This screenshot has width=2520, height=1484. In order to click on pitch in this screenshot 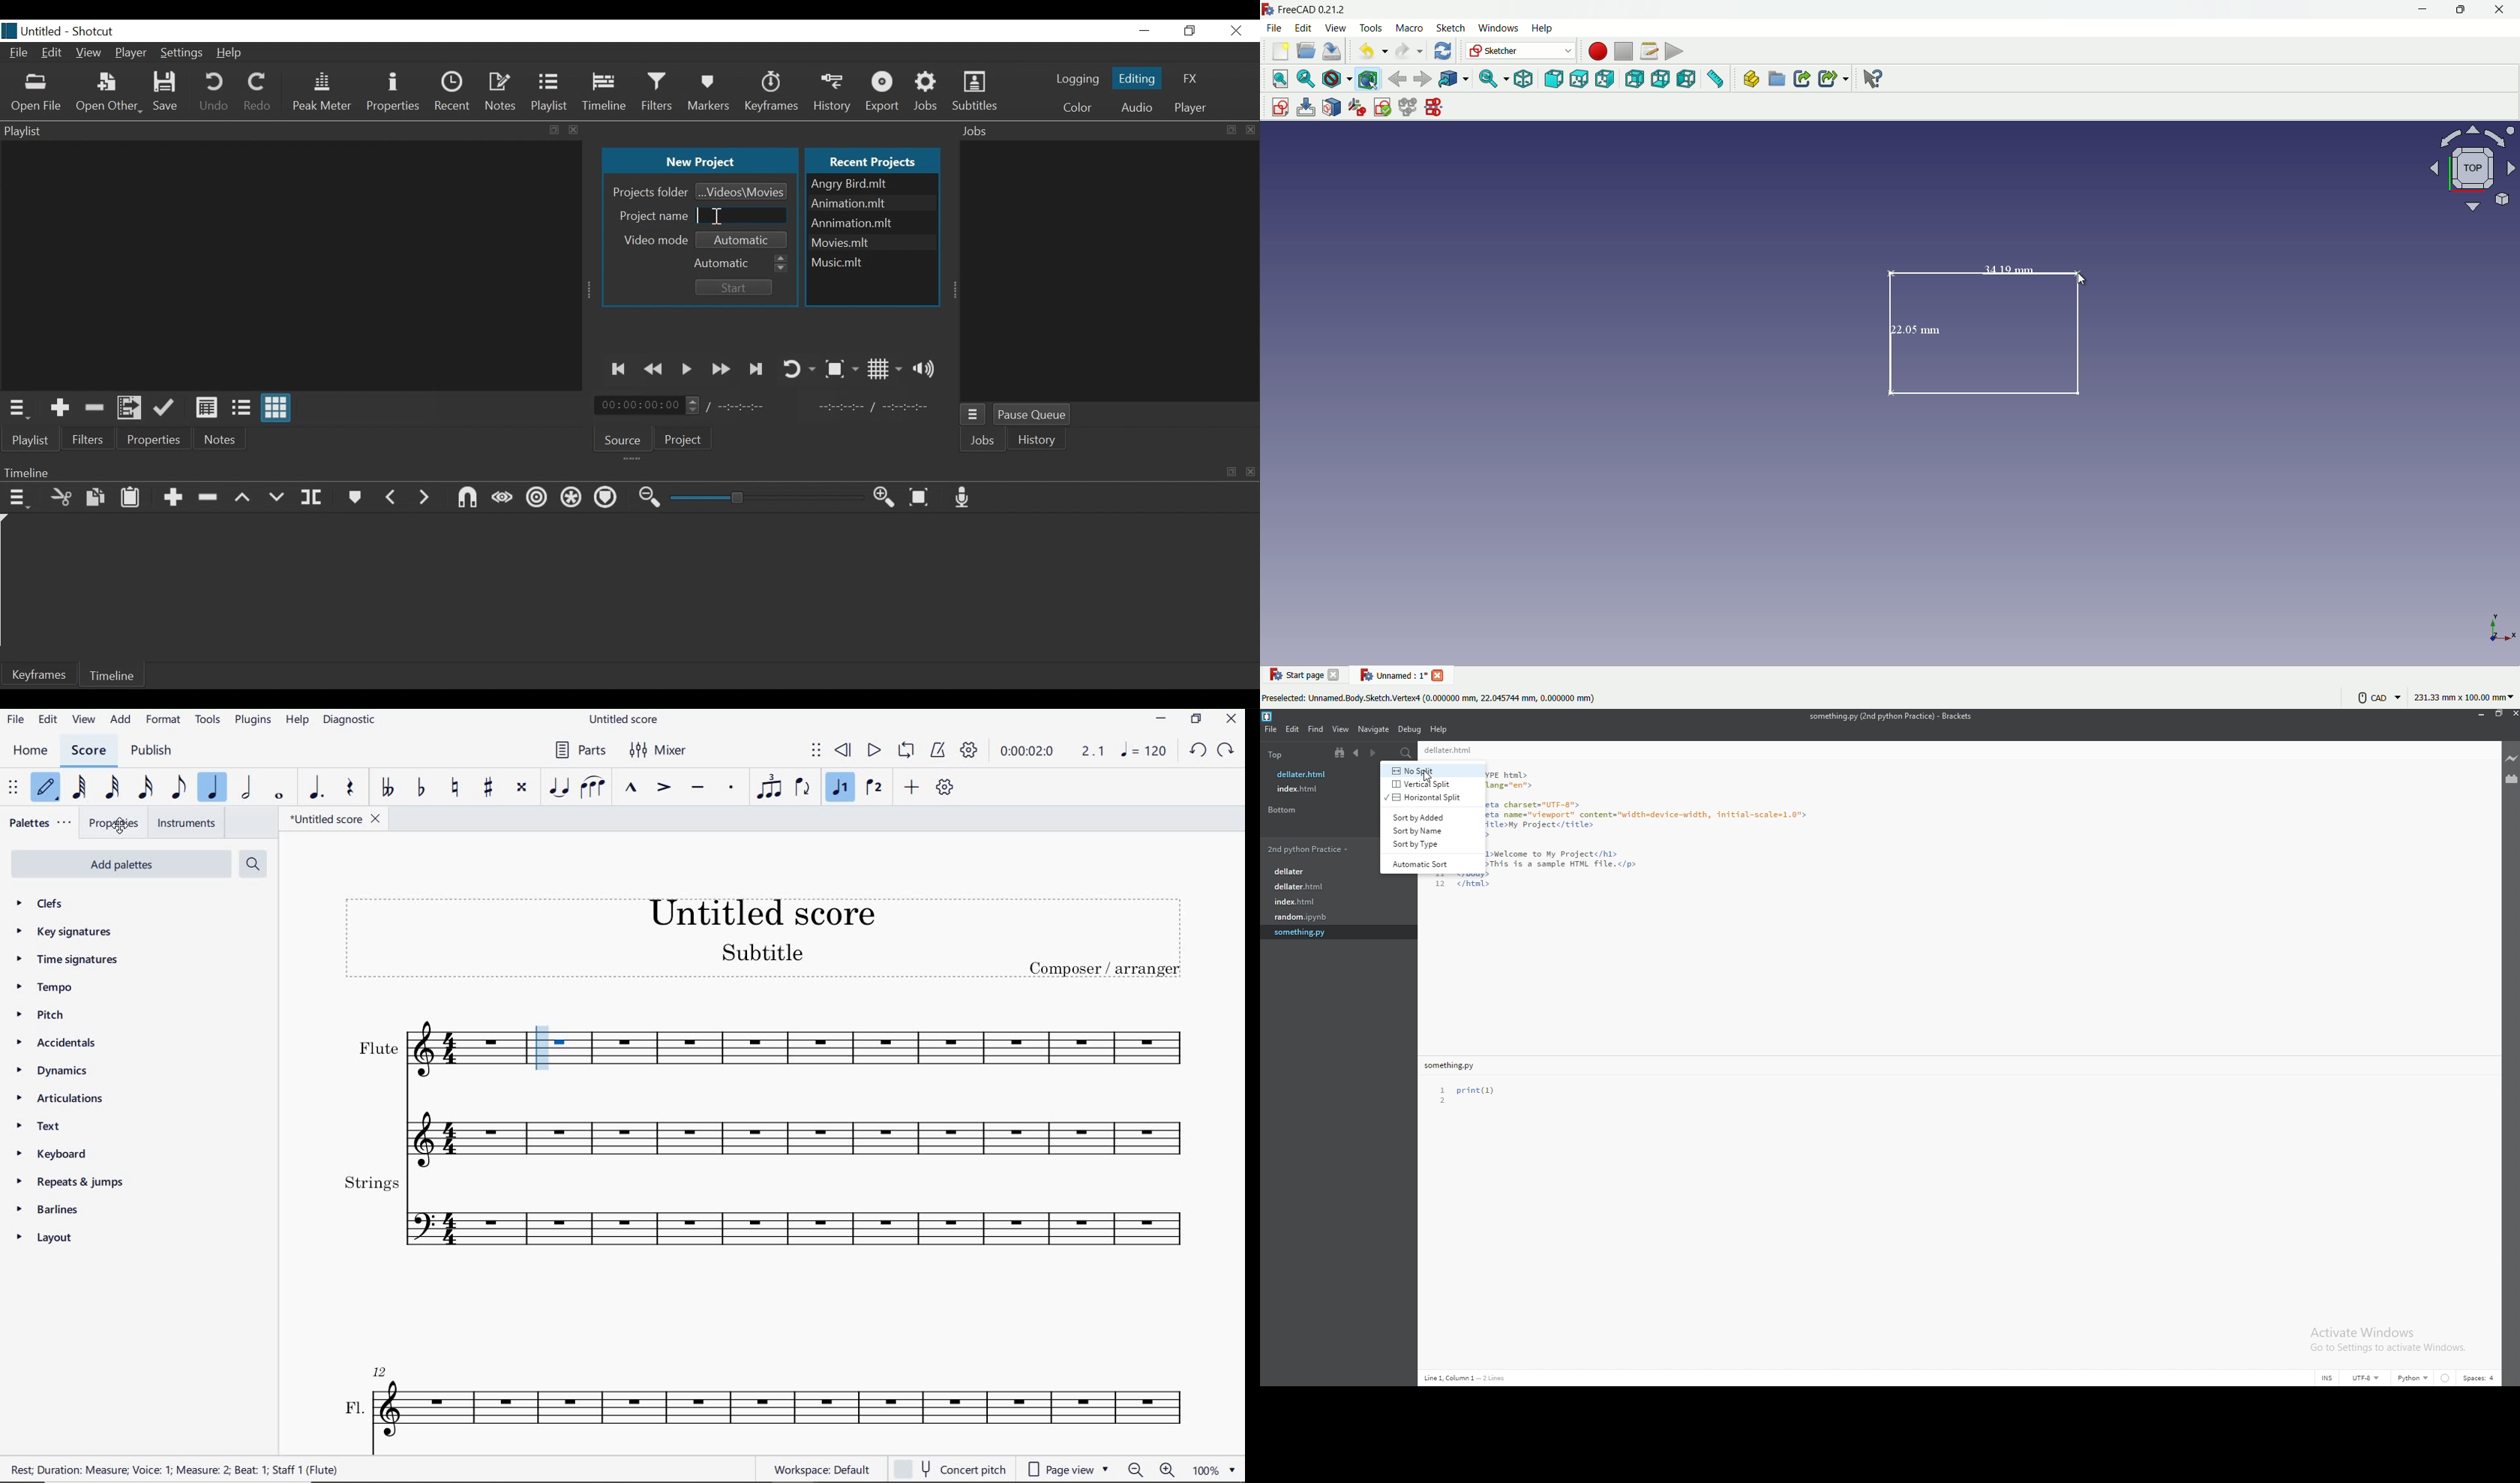, I will do `click(41, 1015)`.